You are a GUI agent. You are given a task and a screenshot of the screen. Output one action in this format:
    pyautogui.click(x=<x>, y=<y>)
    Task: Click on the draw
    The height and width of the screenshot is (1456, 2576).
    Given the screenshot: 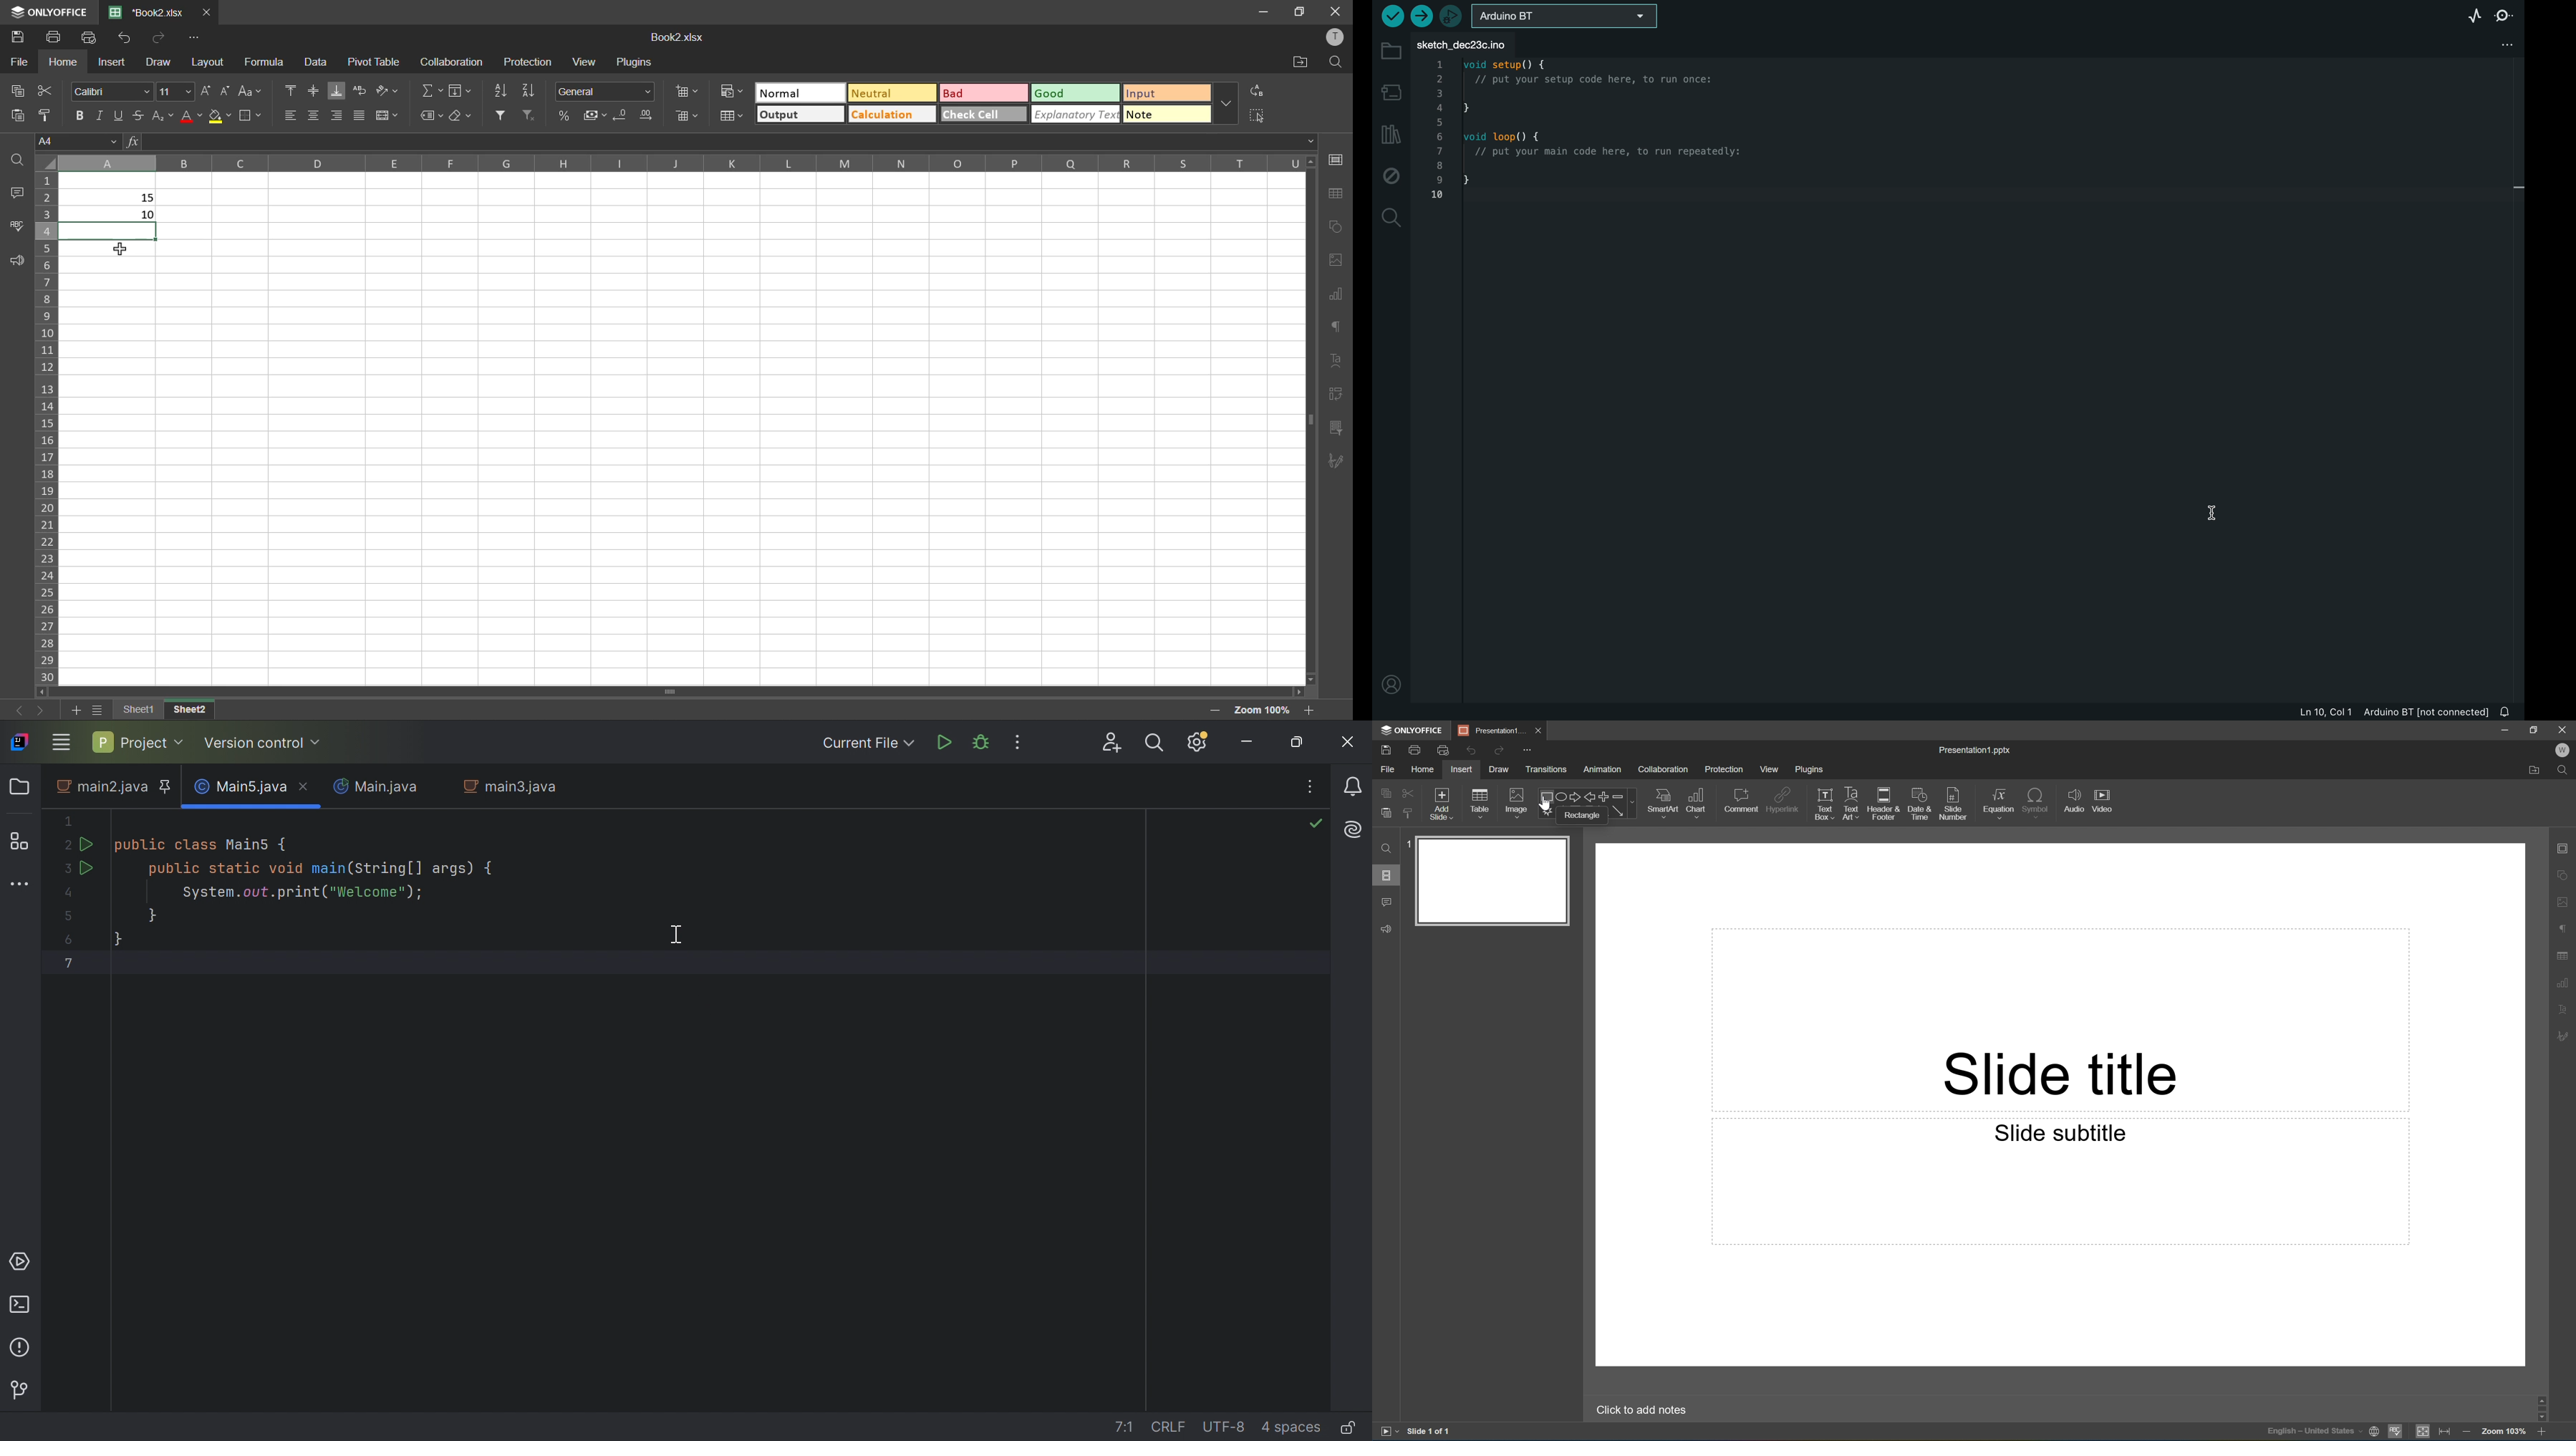 What is the action you would take?
    pyautogui.click(x=156, y=62)
    